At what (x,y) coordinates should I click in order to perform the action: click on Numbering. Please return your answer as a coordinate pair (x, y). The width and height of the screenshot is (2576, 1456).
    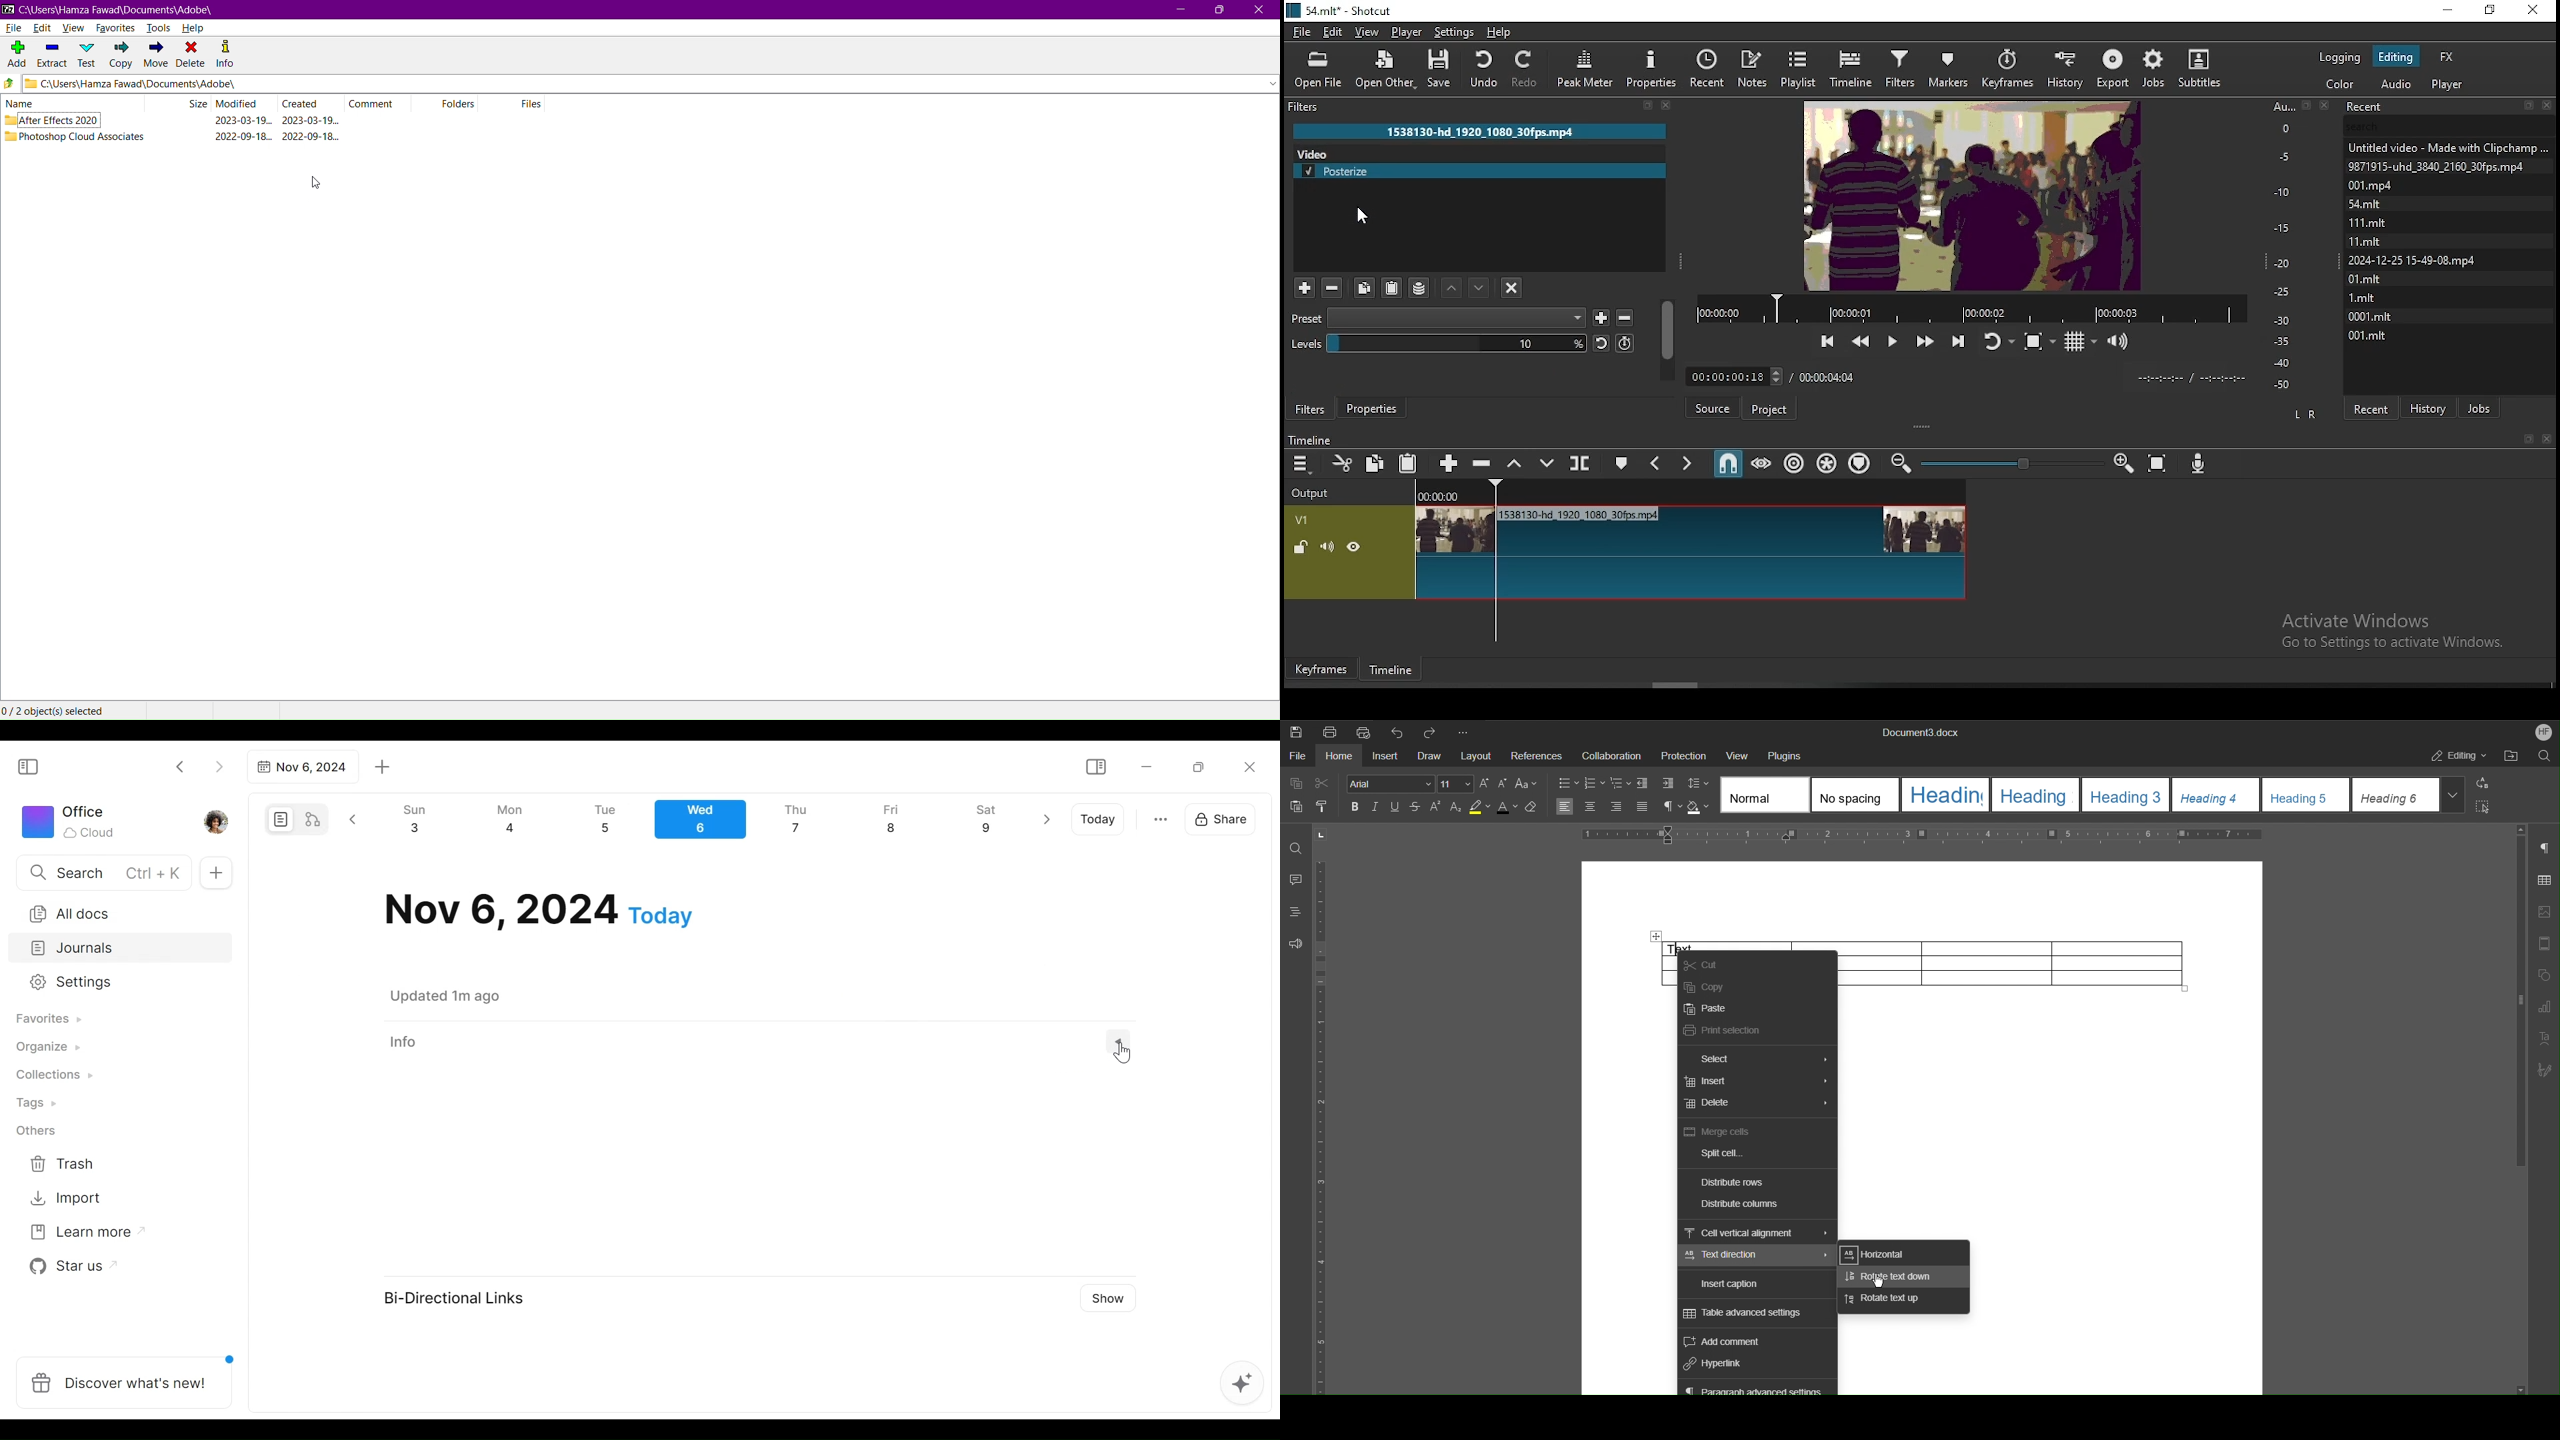
    Looking at the image, I should click on (1594, 784).